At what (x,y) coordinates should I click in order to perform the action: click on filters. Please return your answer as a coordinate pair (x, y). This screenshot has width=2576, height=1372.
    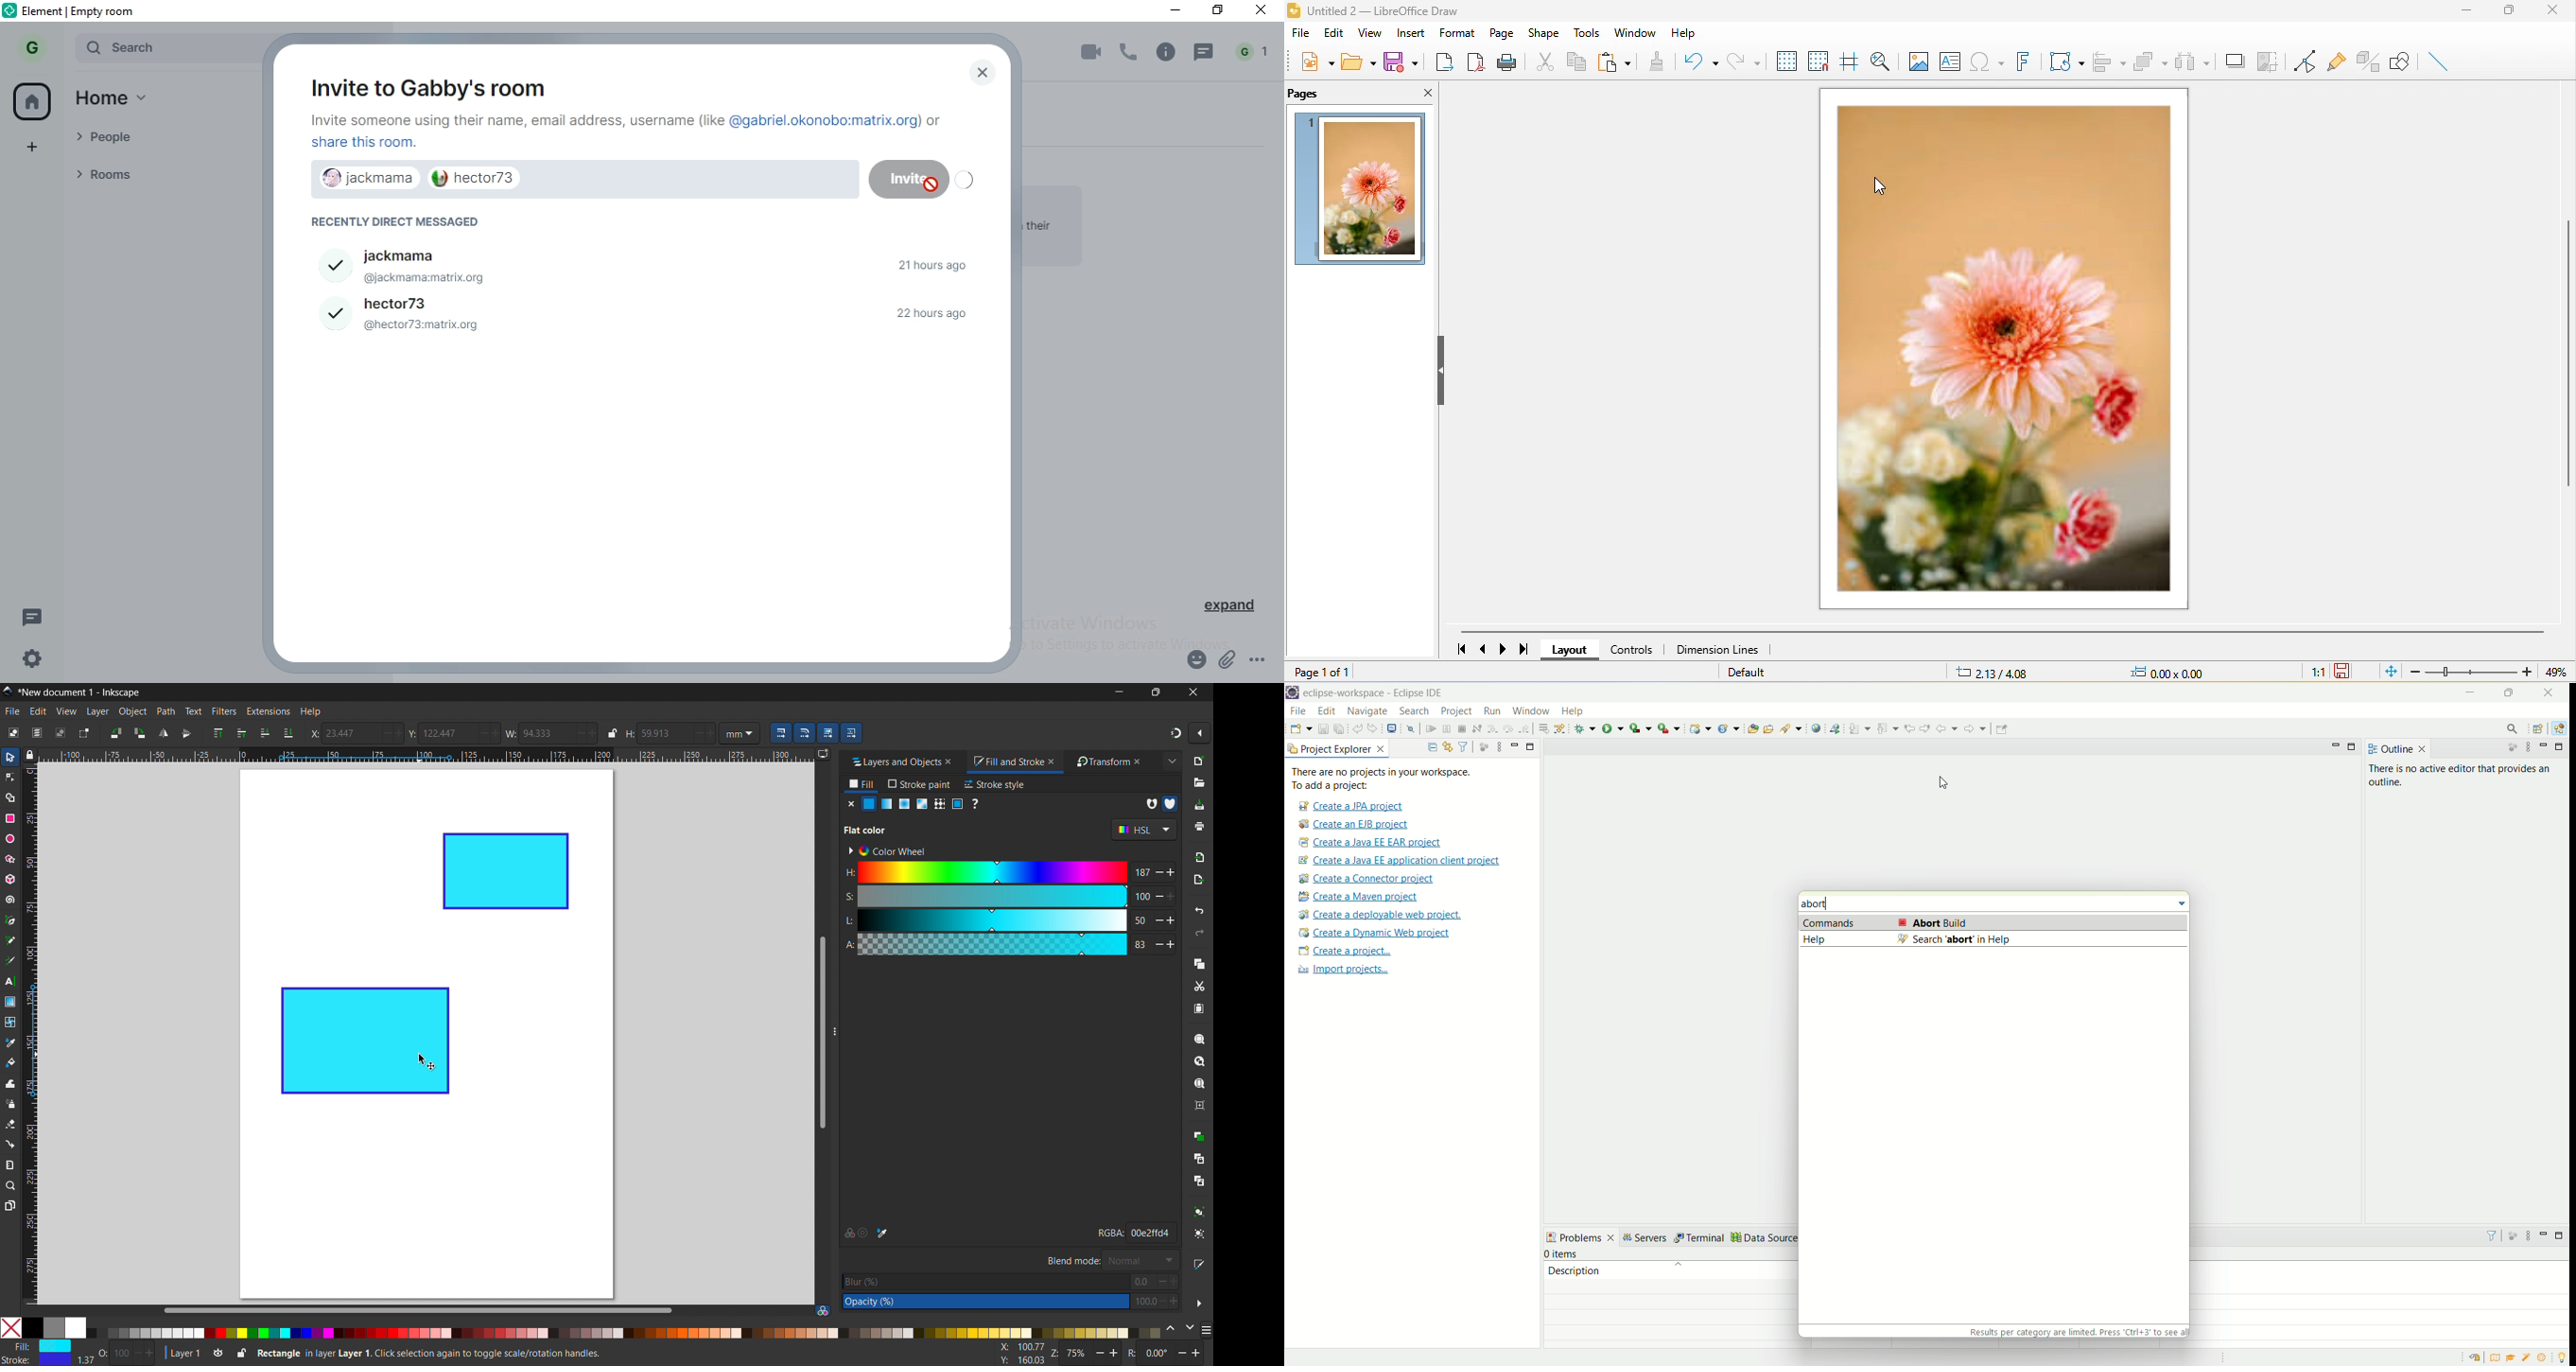
    Looking at the image, I should click on (224, 711).